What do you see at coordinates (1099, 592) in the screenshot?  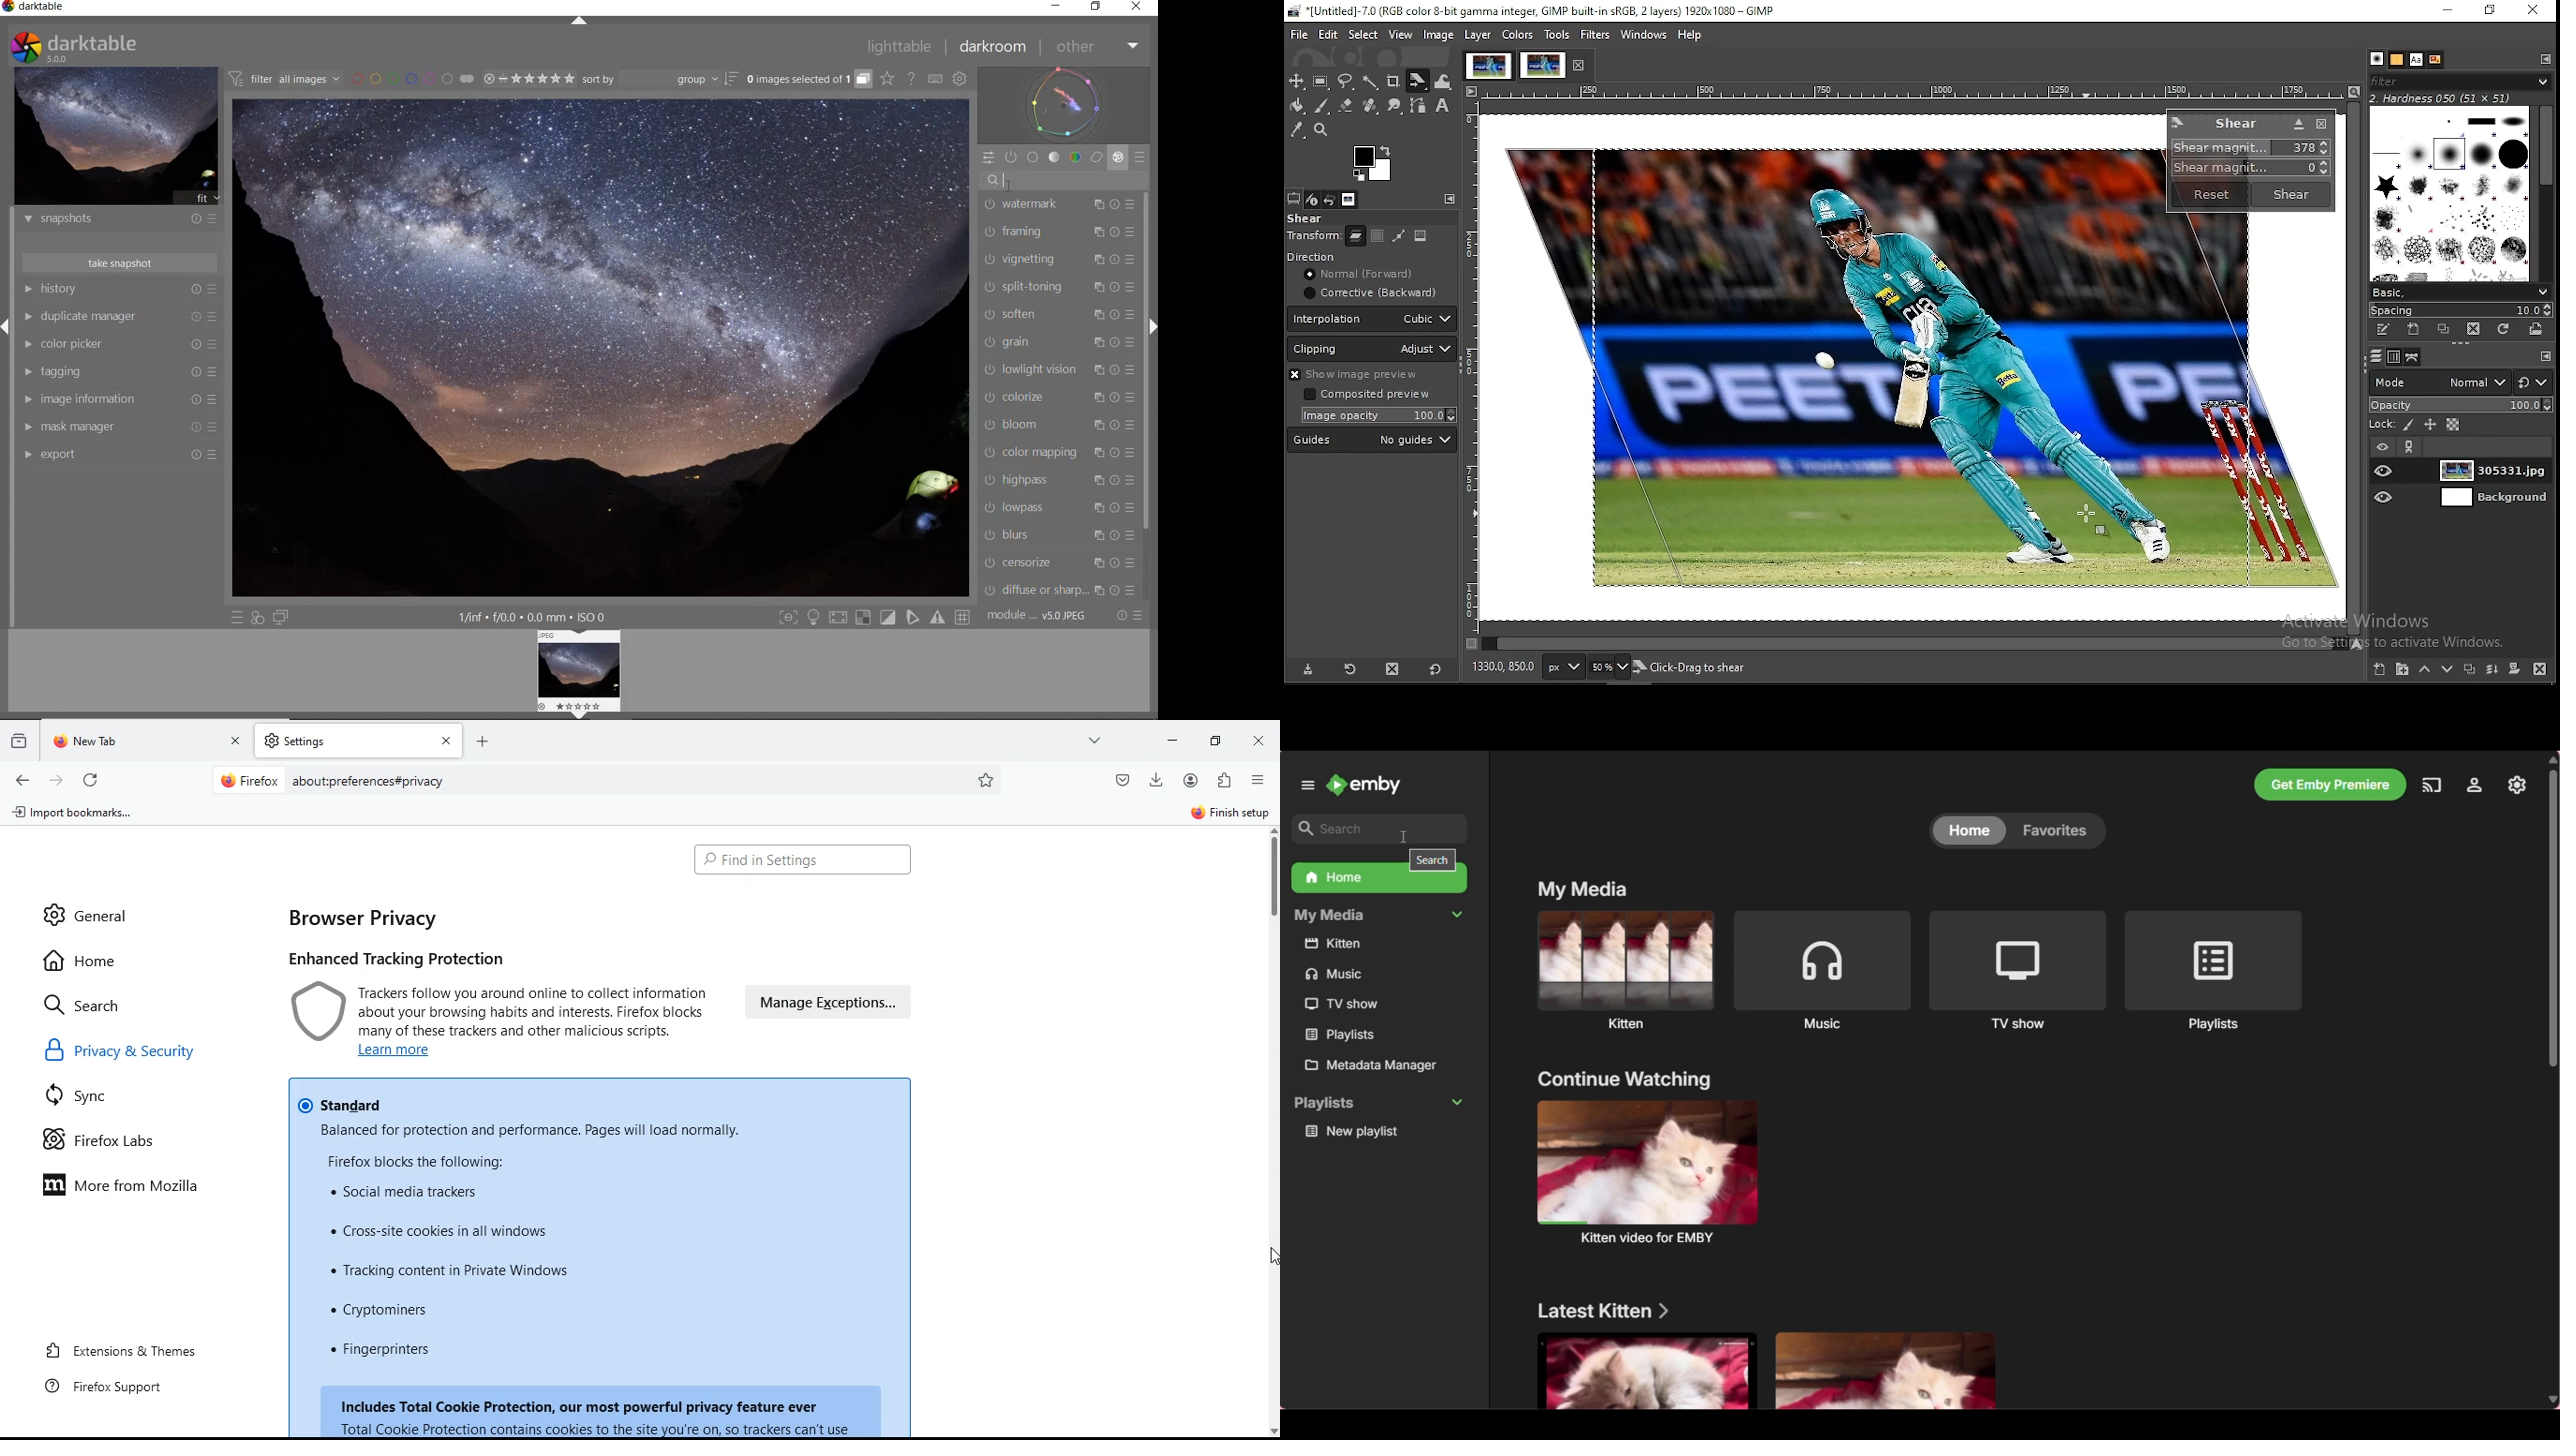 I see `multiple instance actions` at bounding box center [1099, 592].